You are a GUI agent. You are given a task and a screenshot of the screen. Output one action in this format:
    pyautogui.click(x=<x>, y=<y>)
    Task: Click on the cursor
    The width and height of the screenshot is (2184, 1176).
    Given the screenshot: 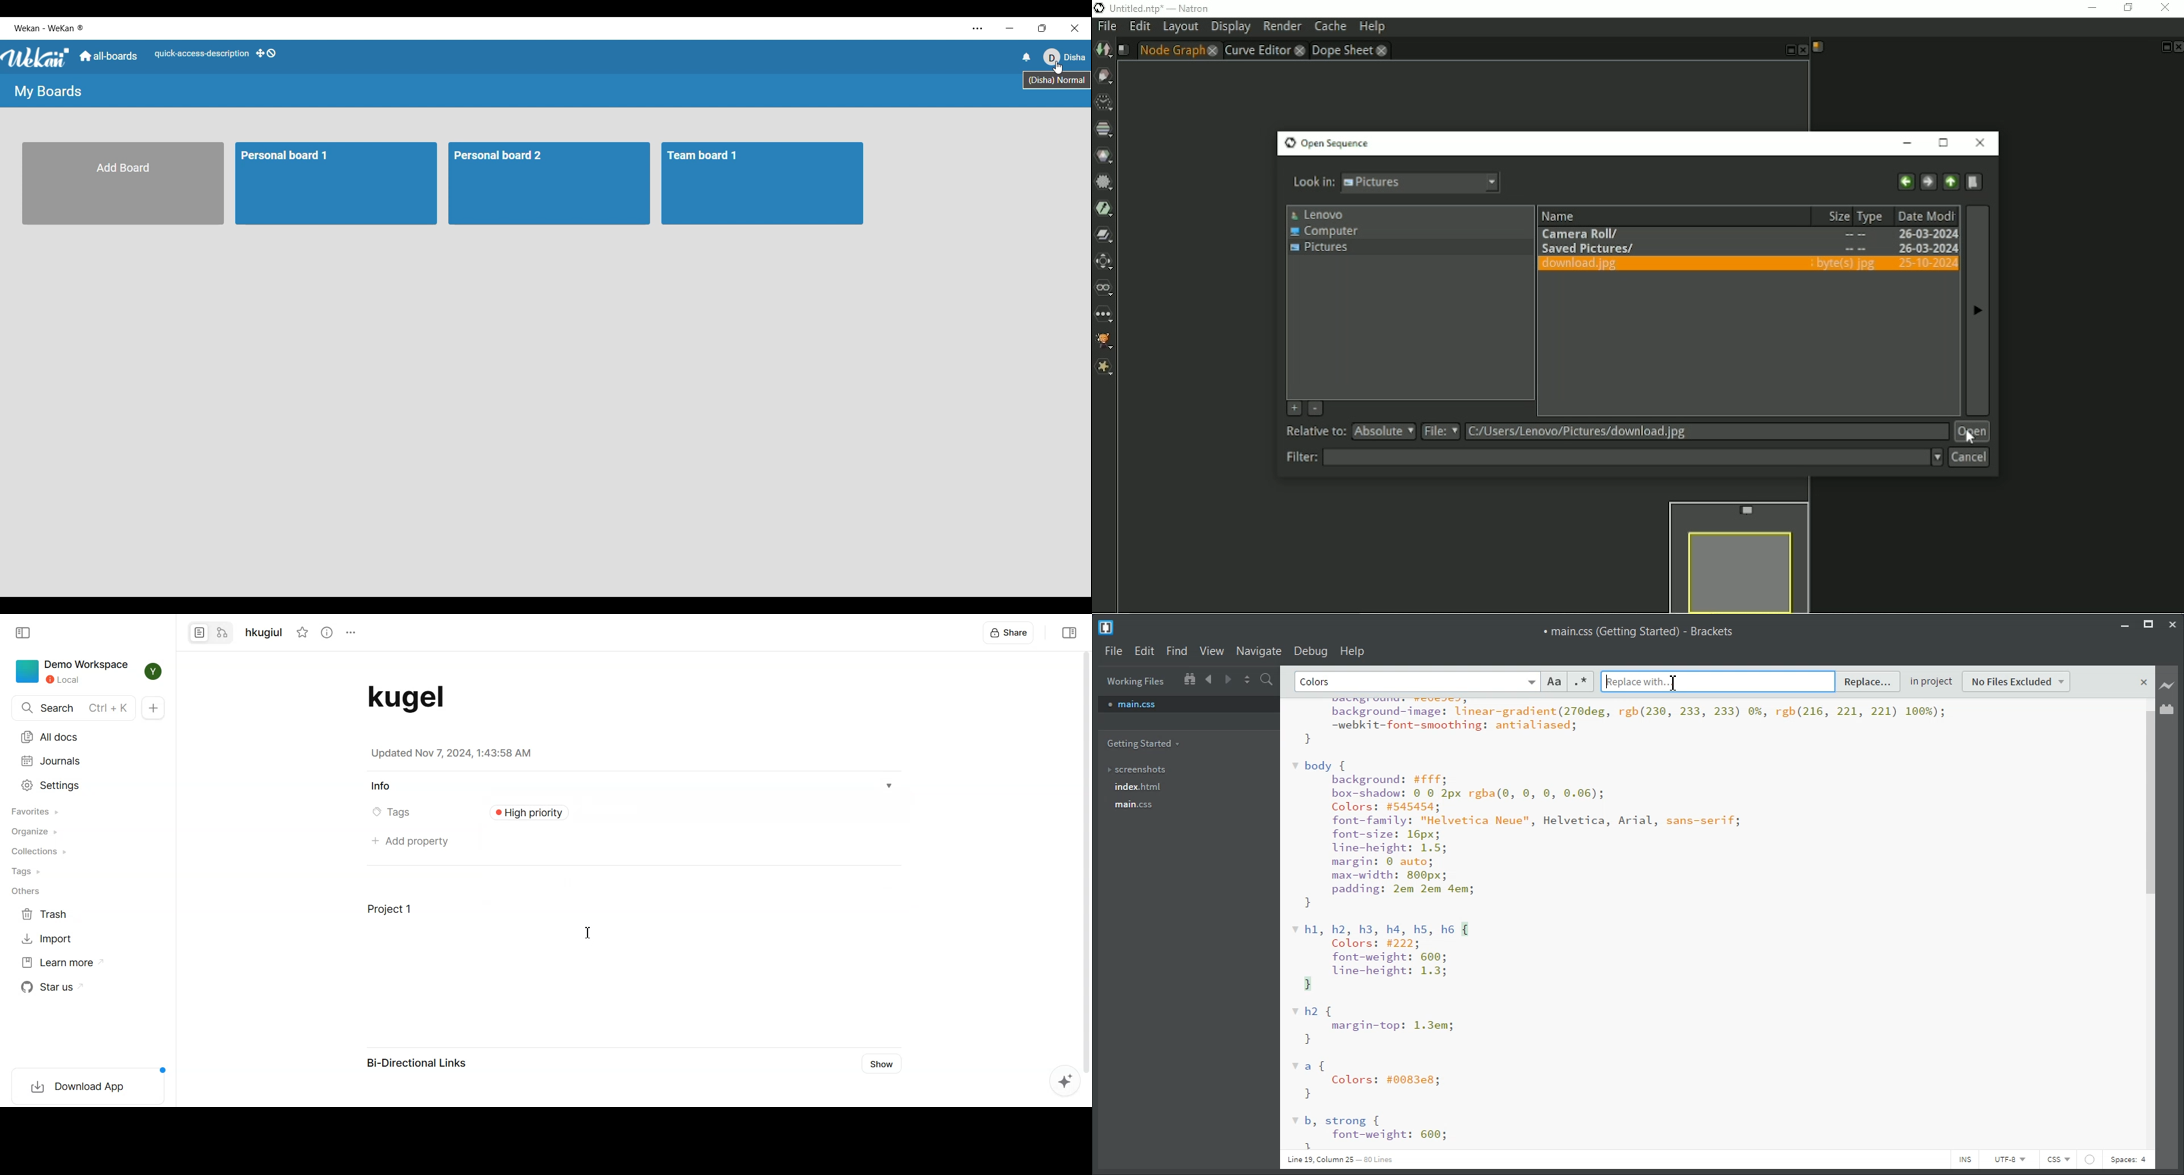 What is the action you would take?
    pyautogui.click(x=589, y=932)
    